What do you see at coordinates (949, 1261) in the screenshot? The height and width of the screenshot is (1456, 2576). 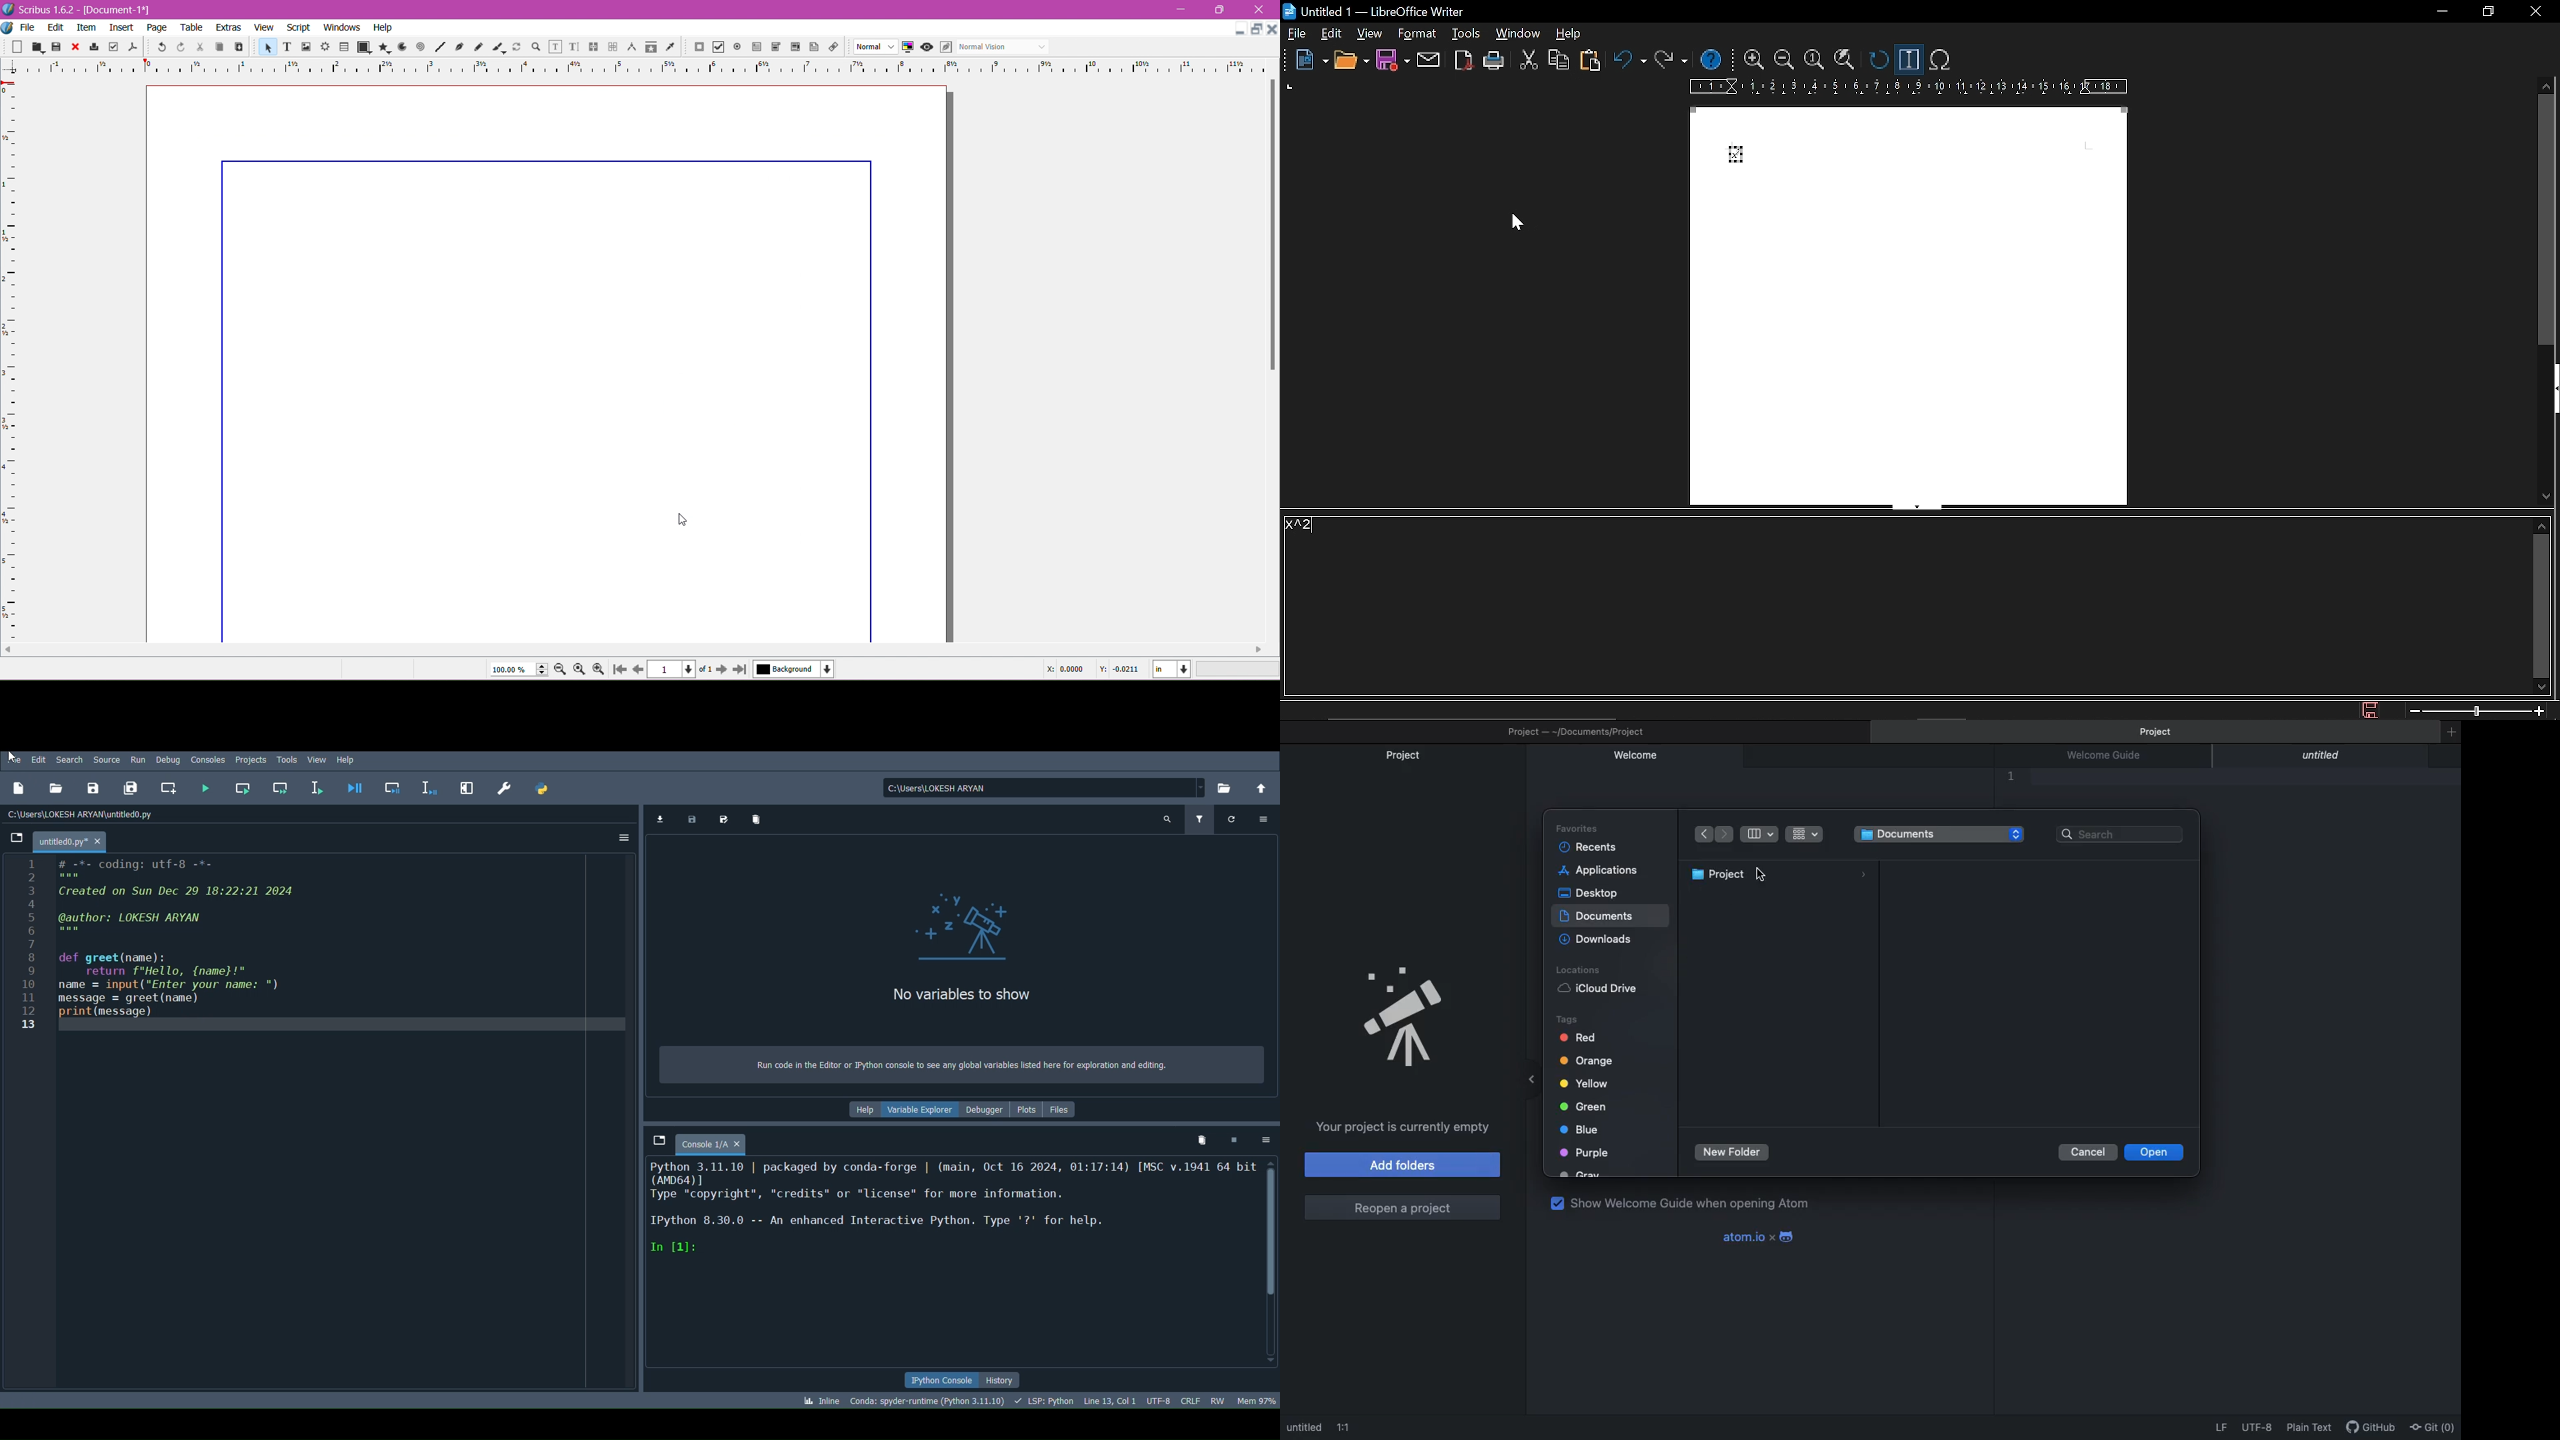 I see `Console` at bounding box center [949, 1261].